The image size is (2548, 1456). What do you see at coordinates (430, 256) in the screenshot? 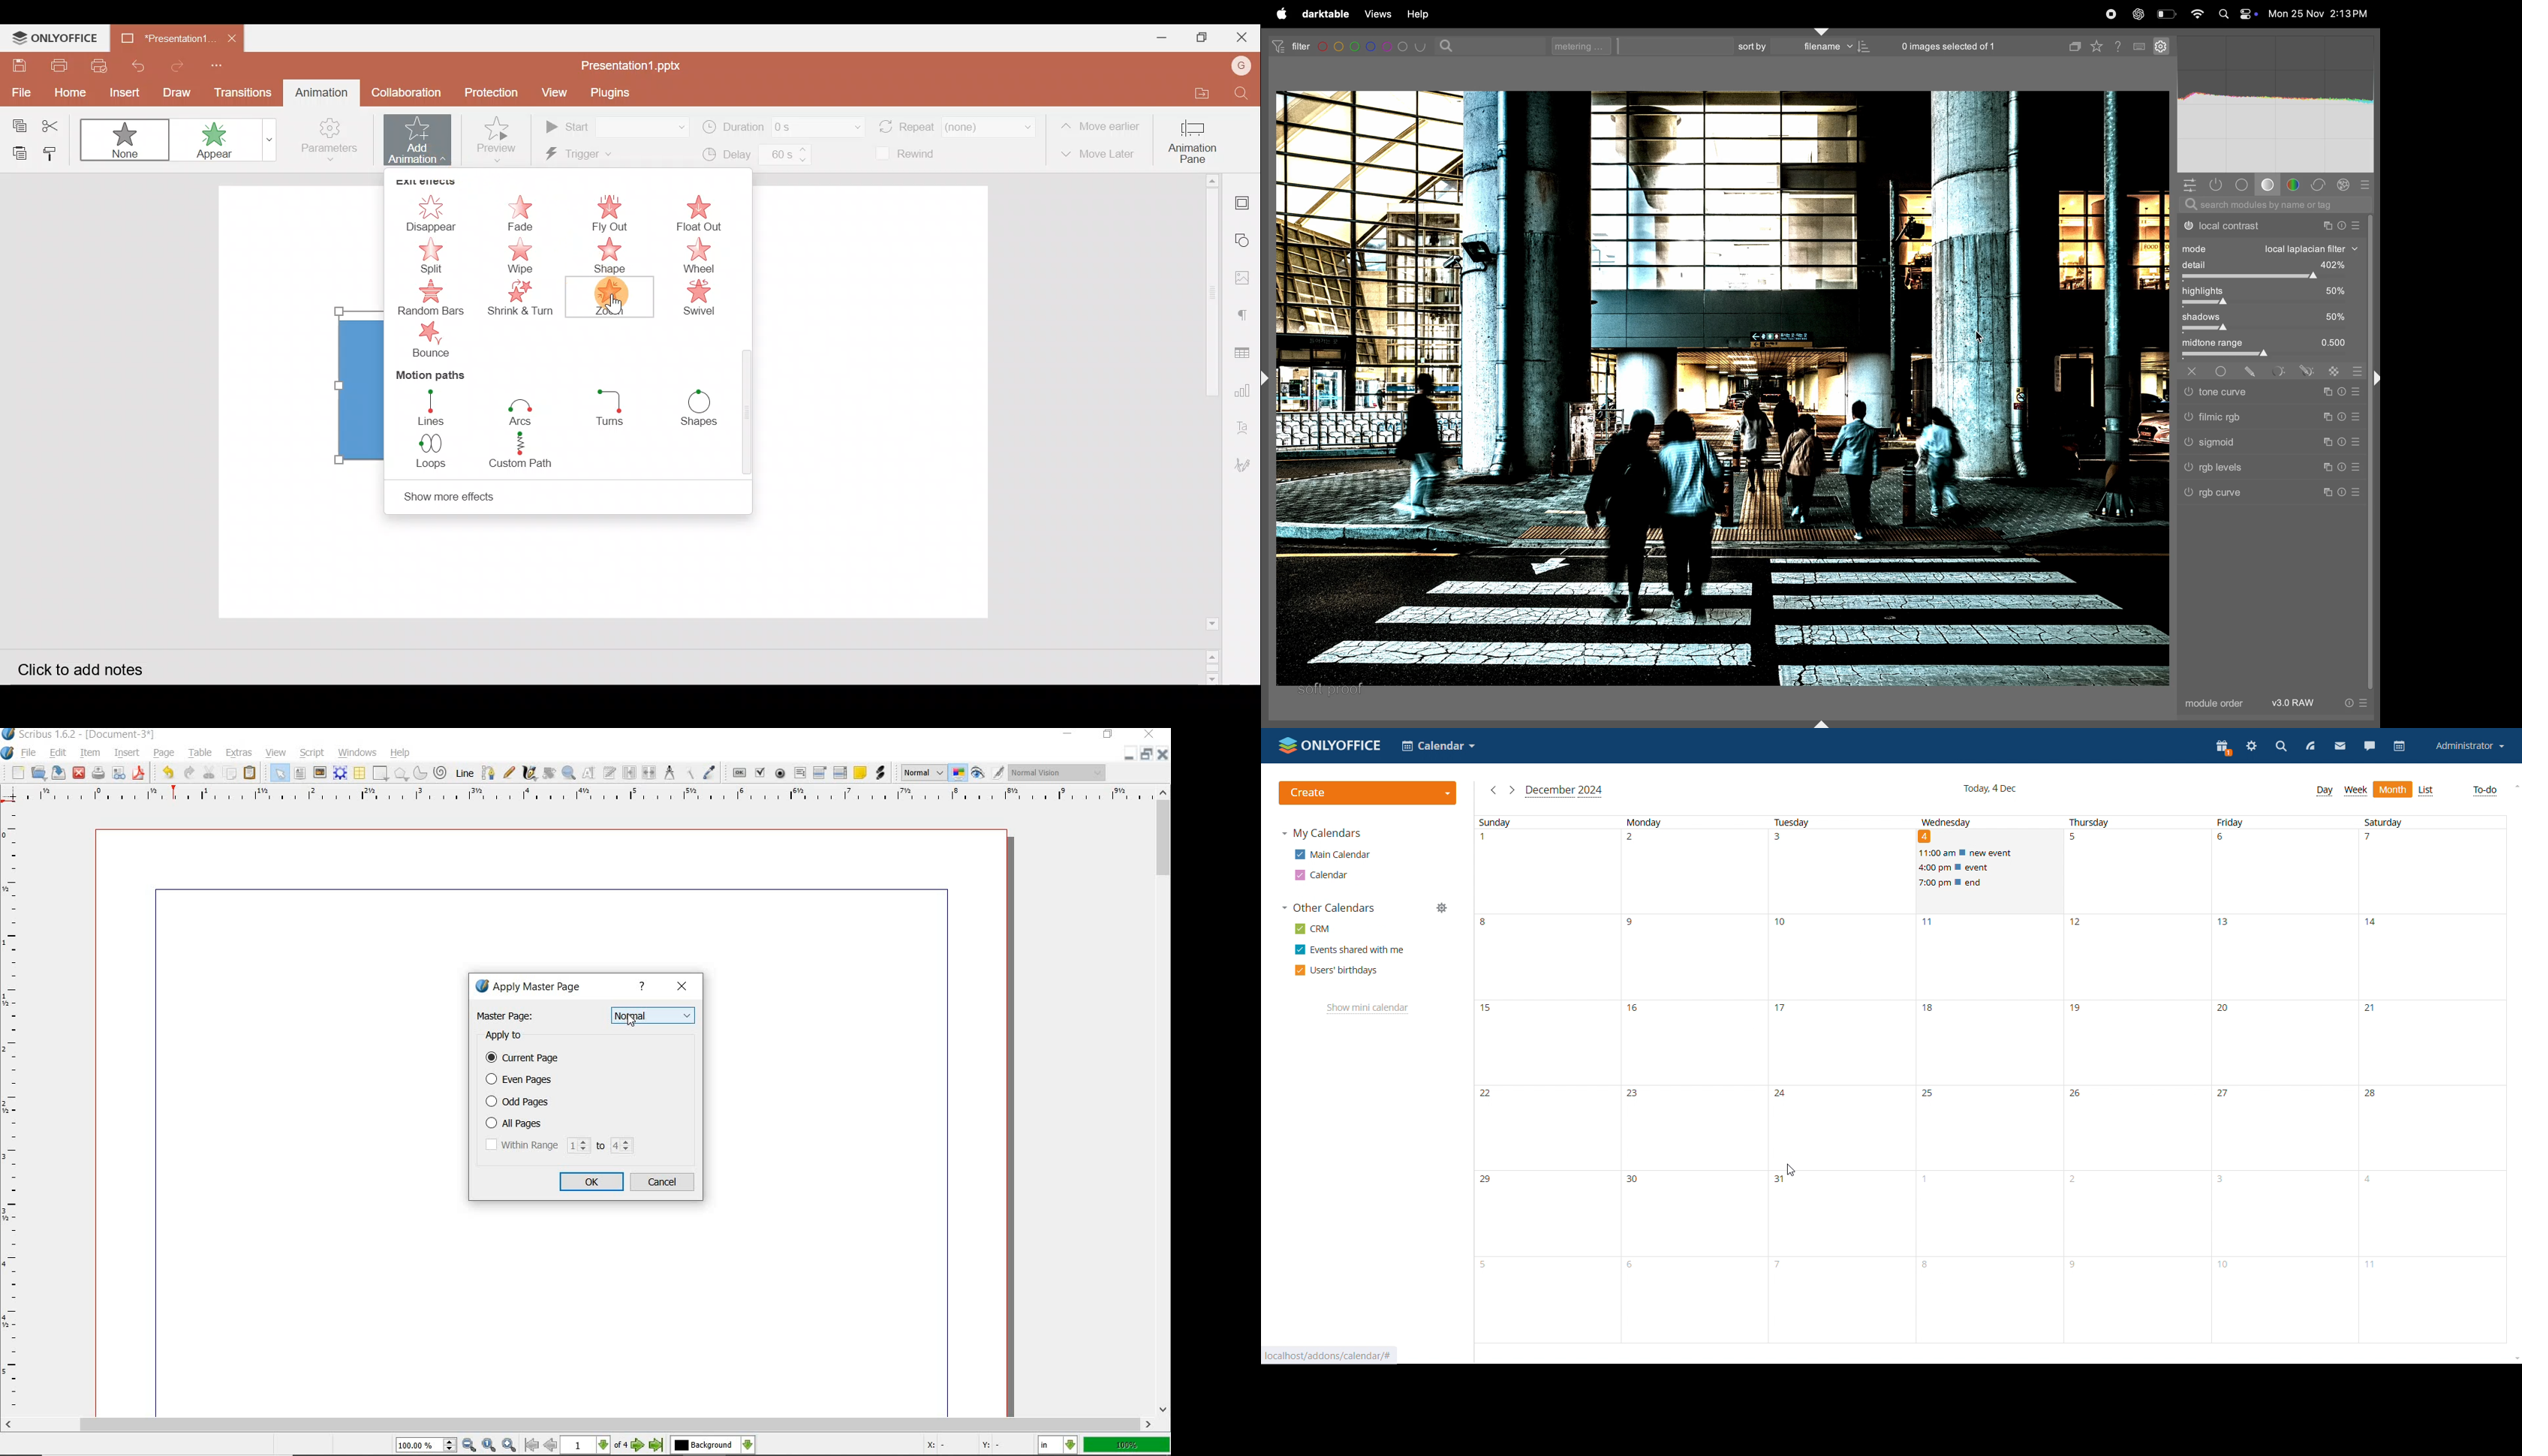
I see `Split` at bounding box center [430, 256].